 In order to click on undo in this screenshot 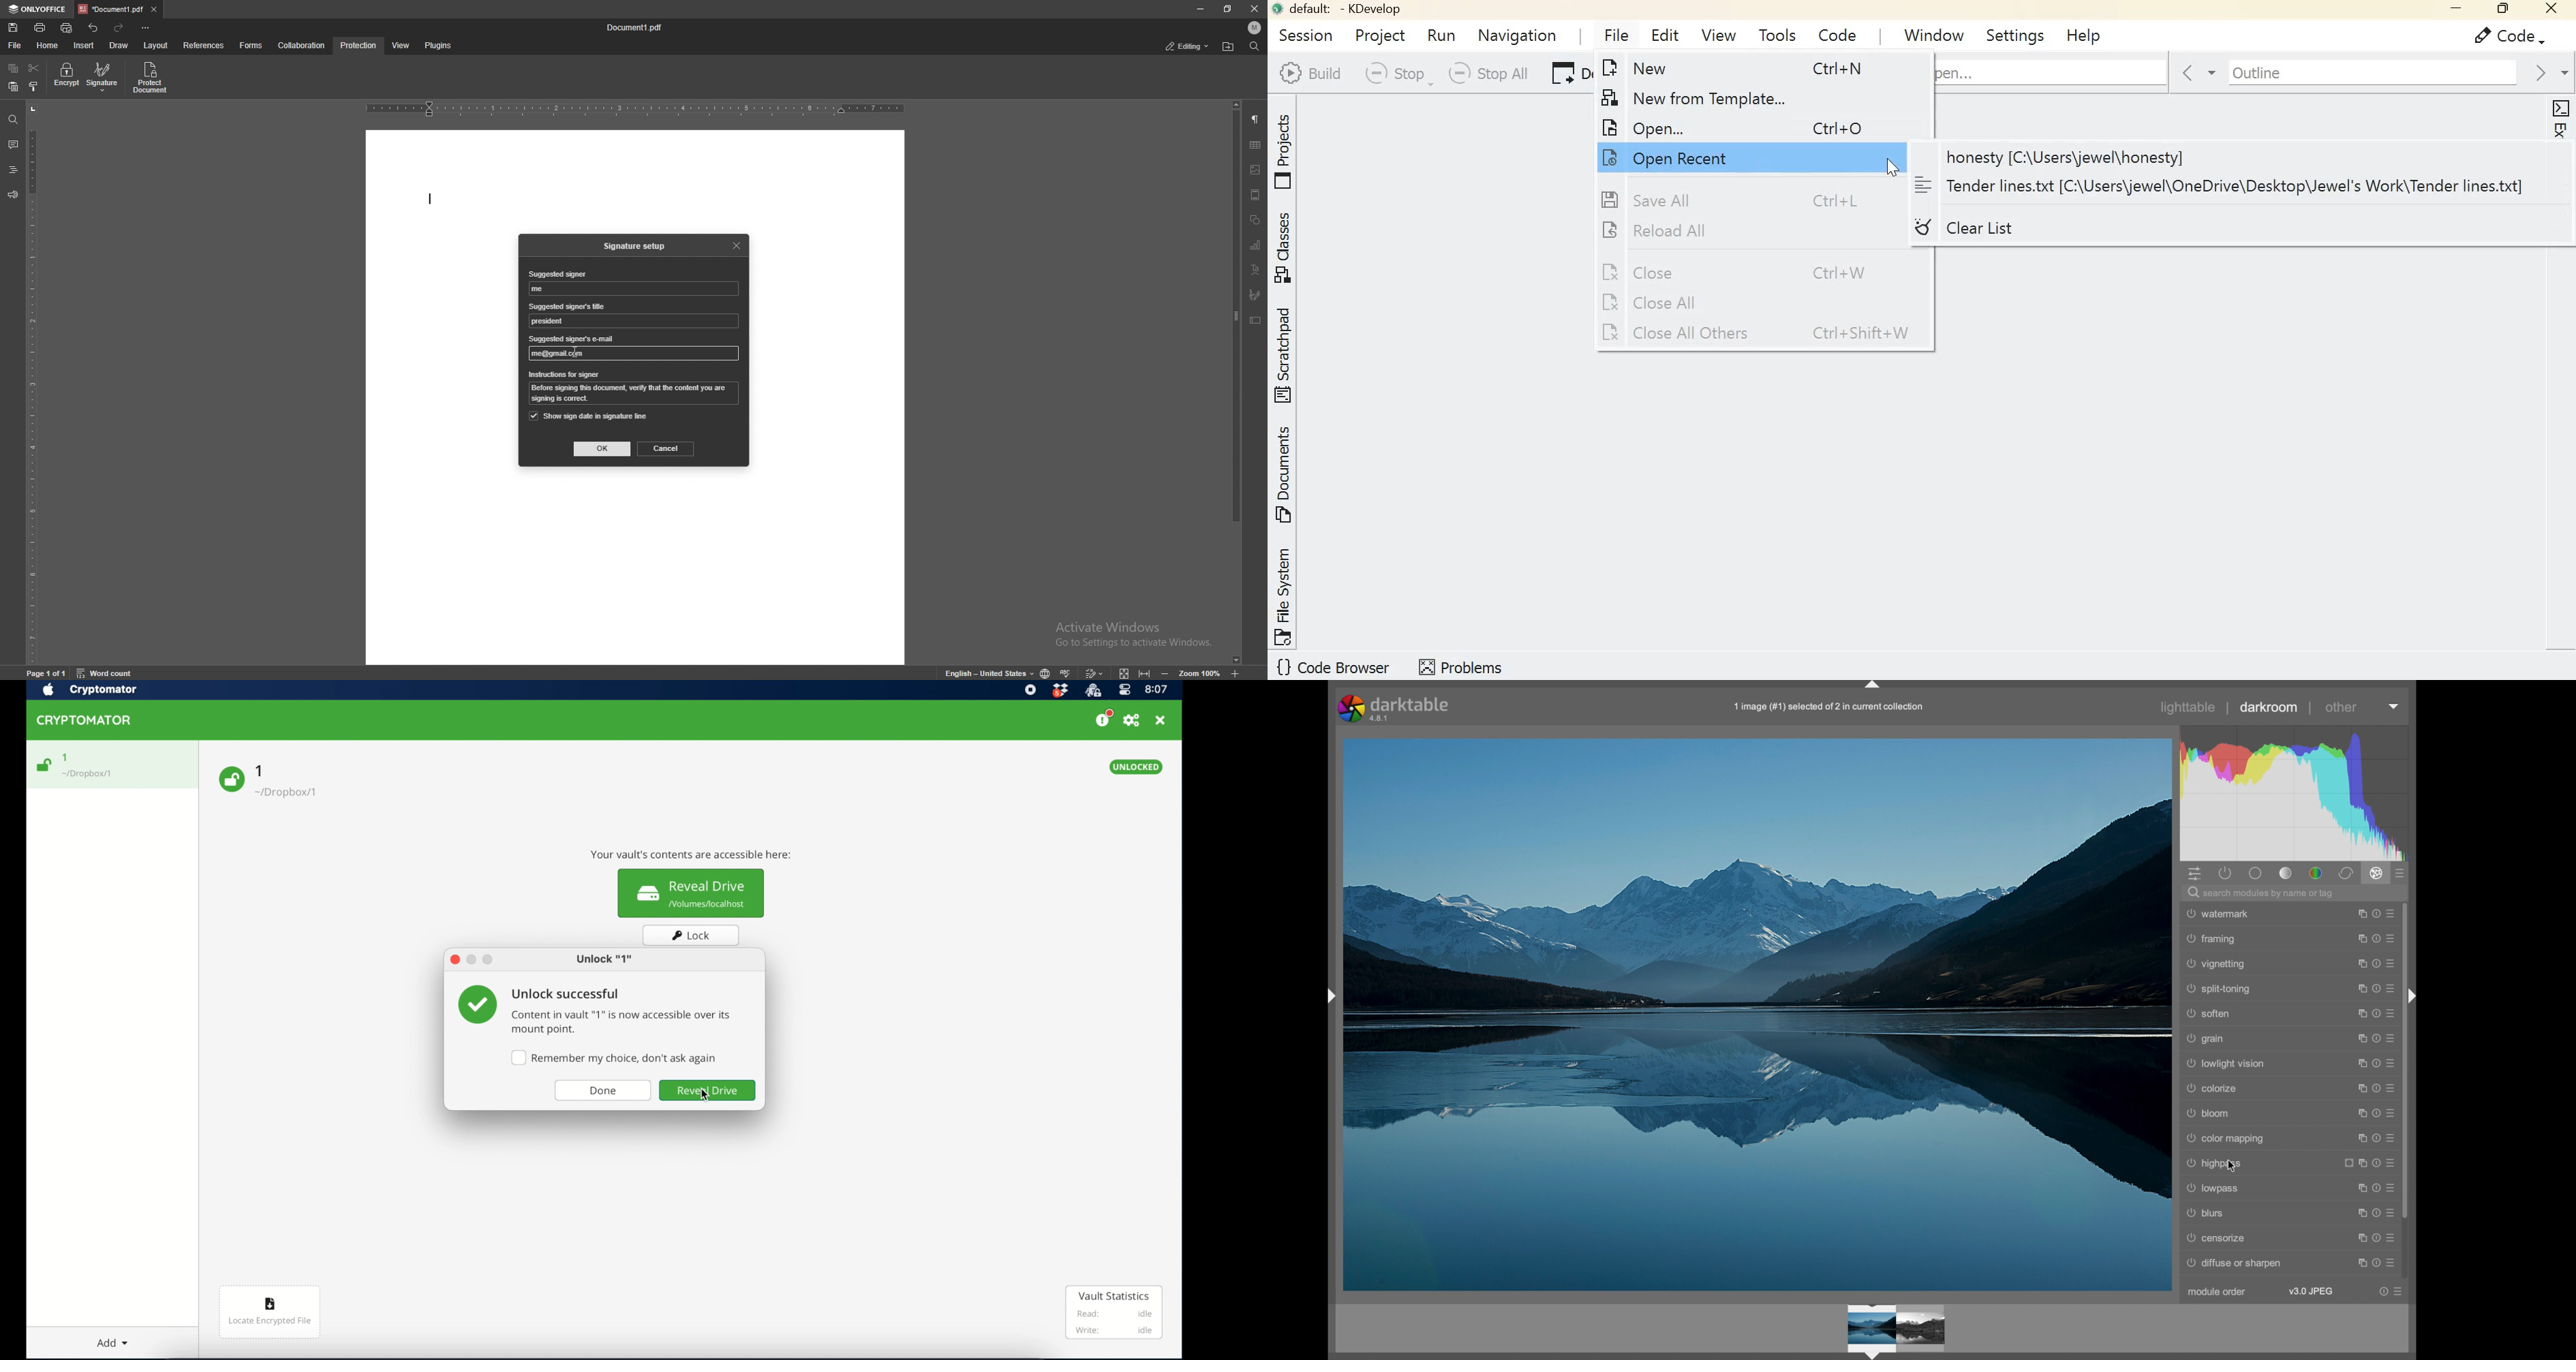, I will do `click(94, 28)`.